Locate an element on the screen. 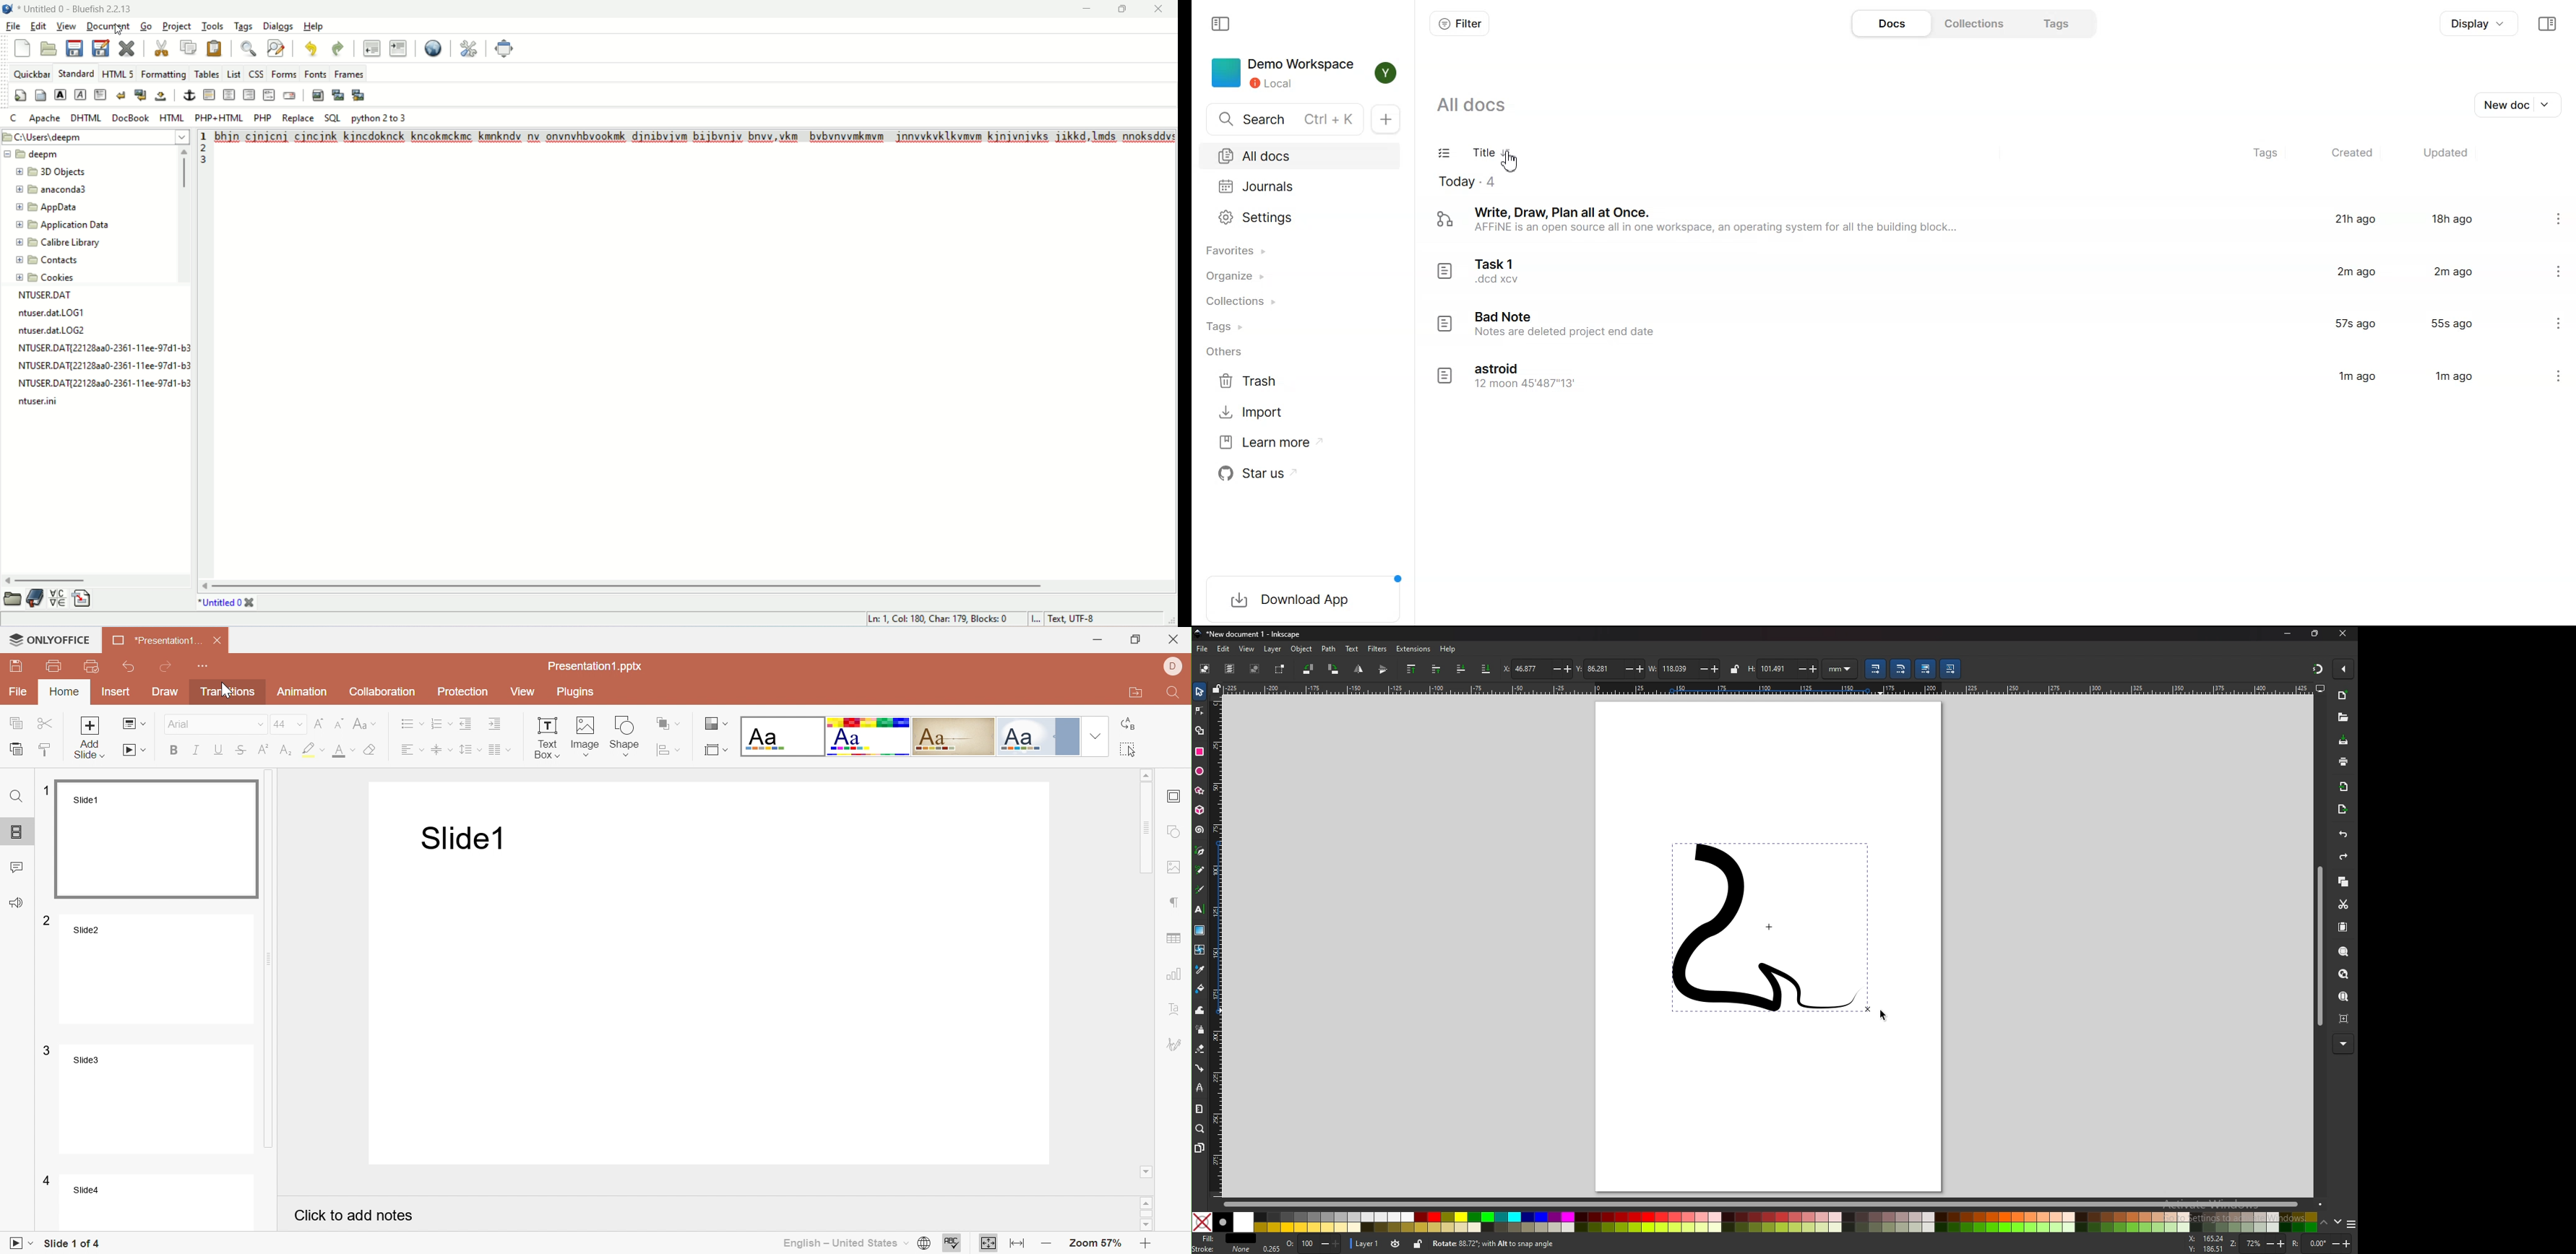 The image size is (2576, 1260). export is located at coordinates (2344, 809).